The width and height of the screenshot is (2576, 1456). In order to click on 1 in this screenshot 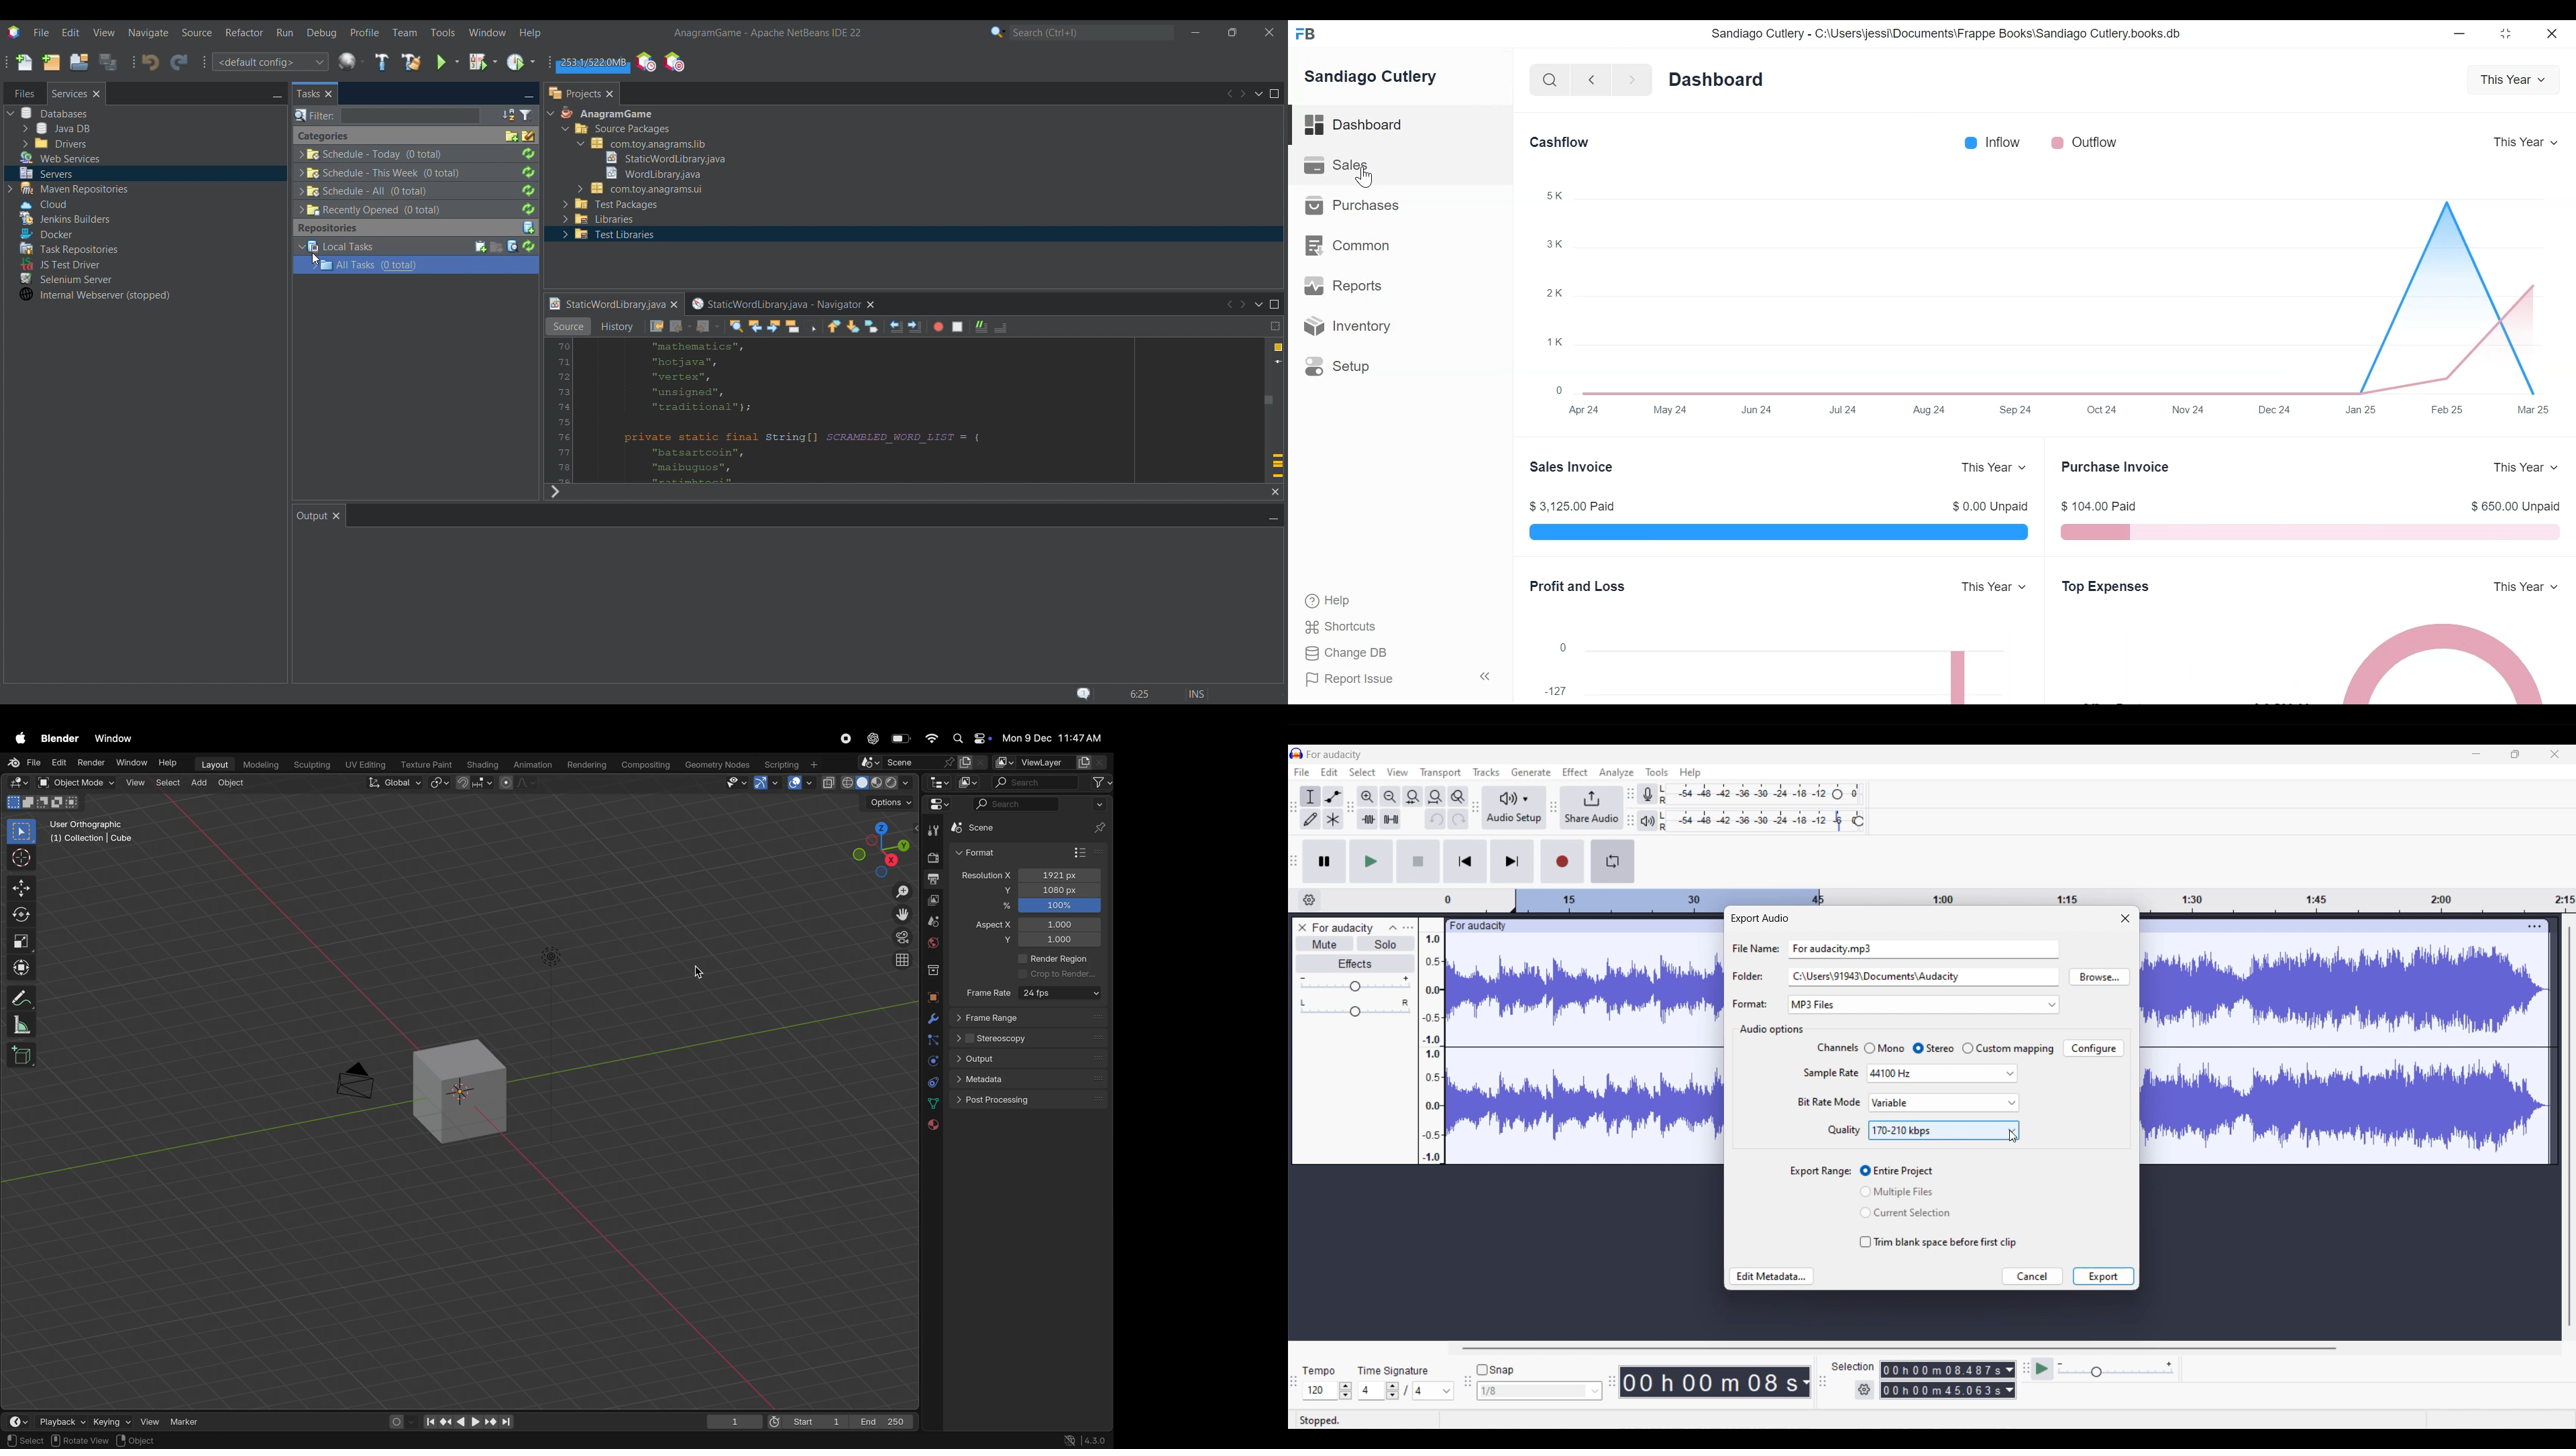, I will do `click(1062, 940)`.